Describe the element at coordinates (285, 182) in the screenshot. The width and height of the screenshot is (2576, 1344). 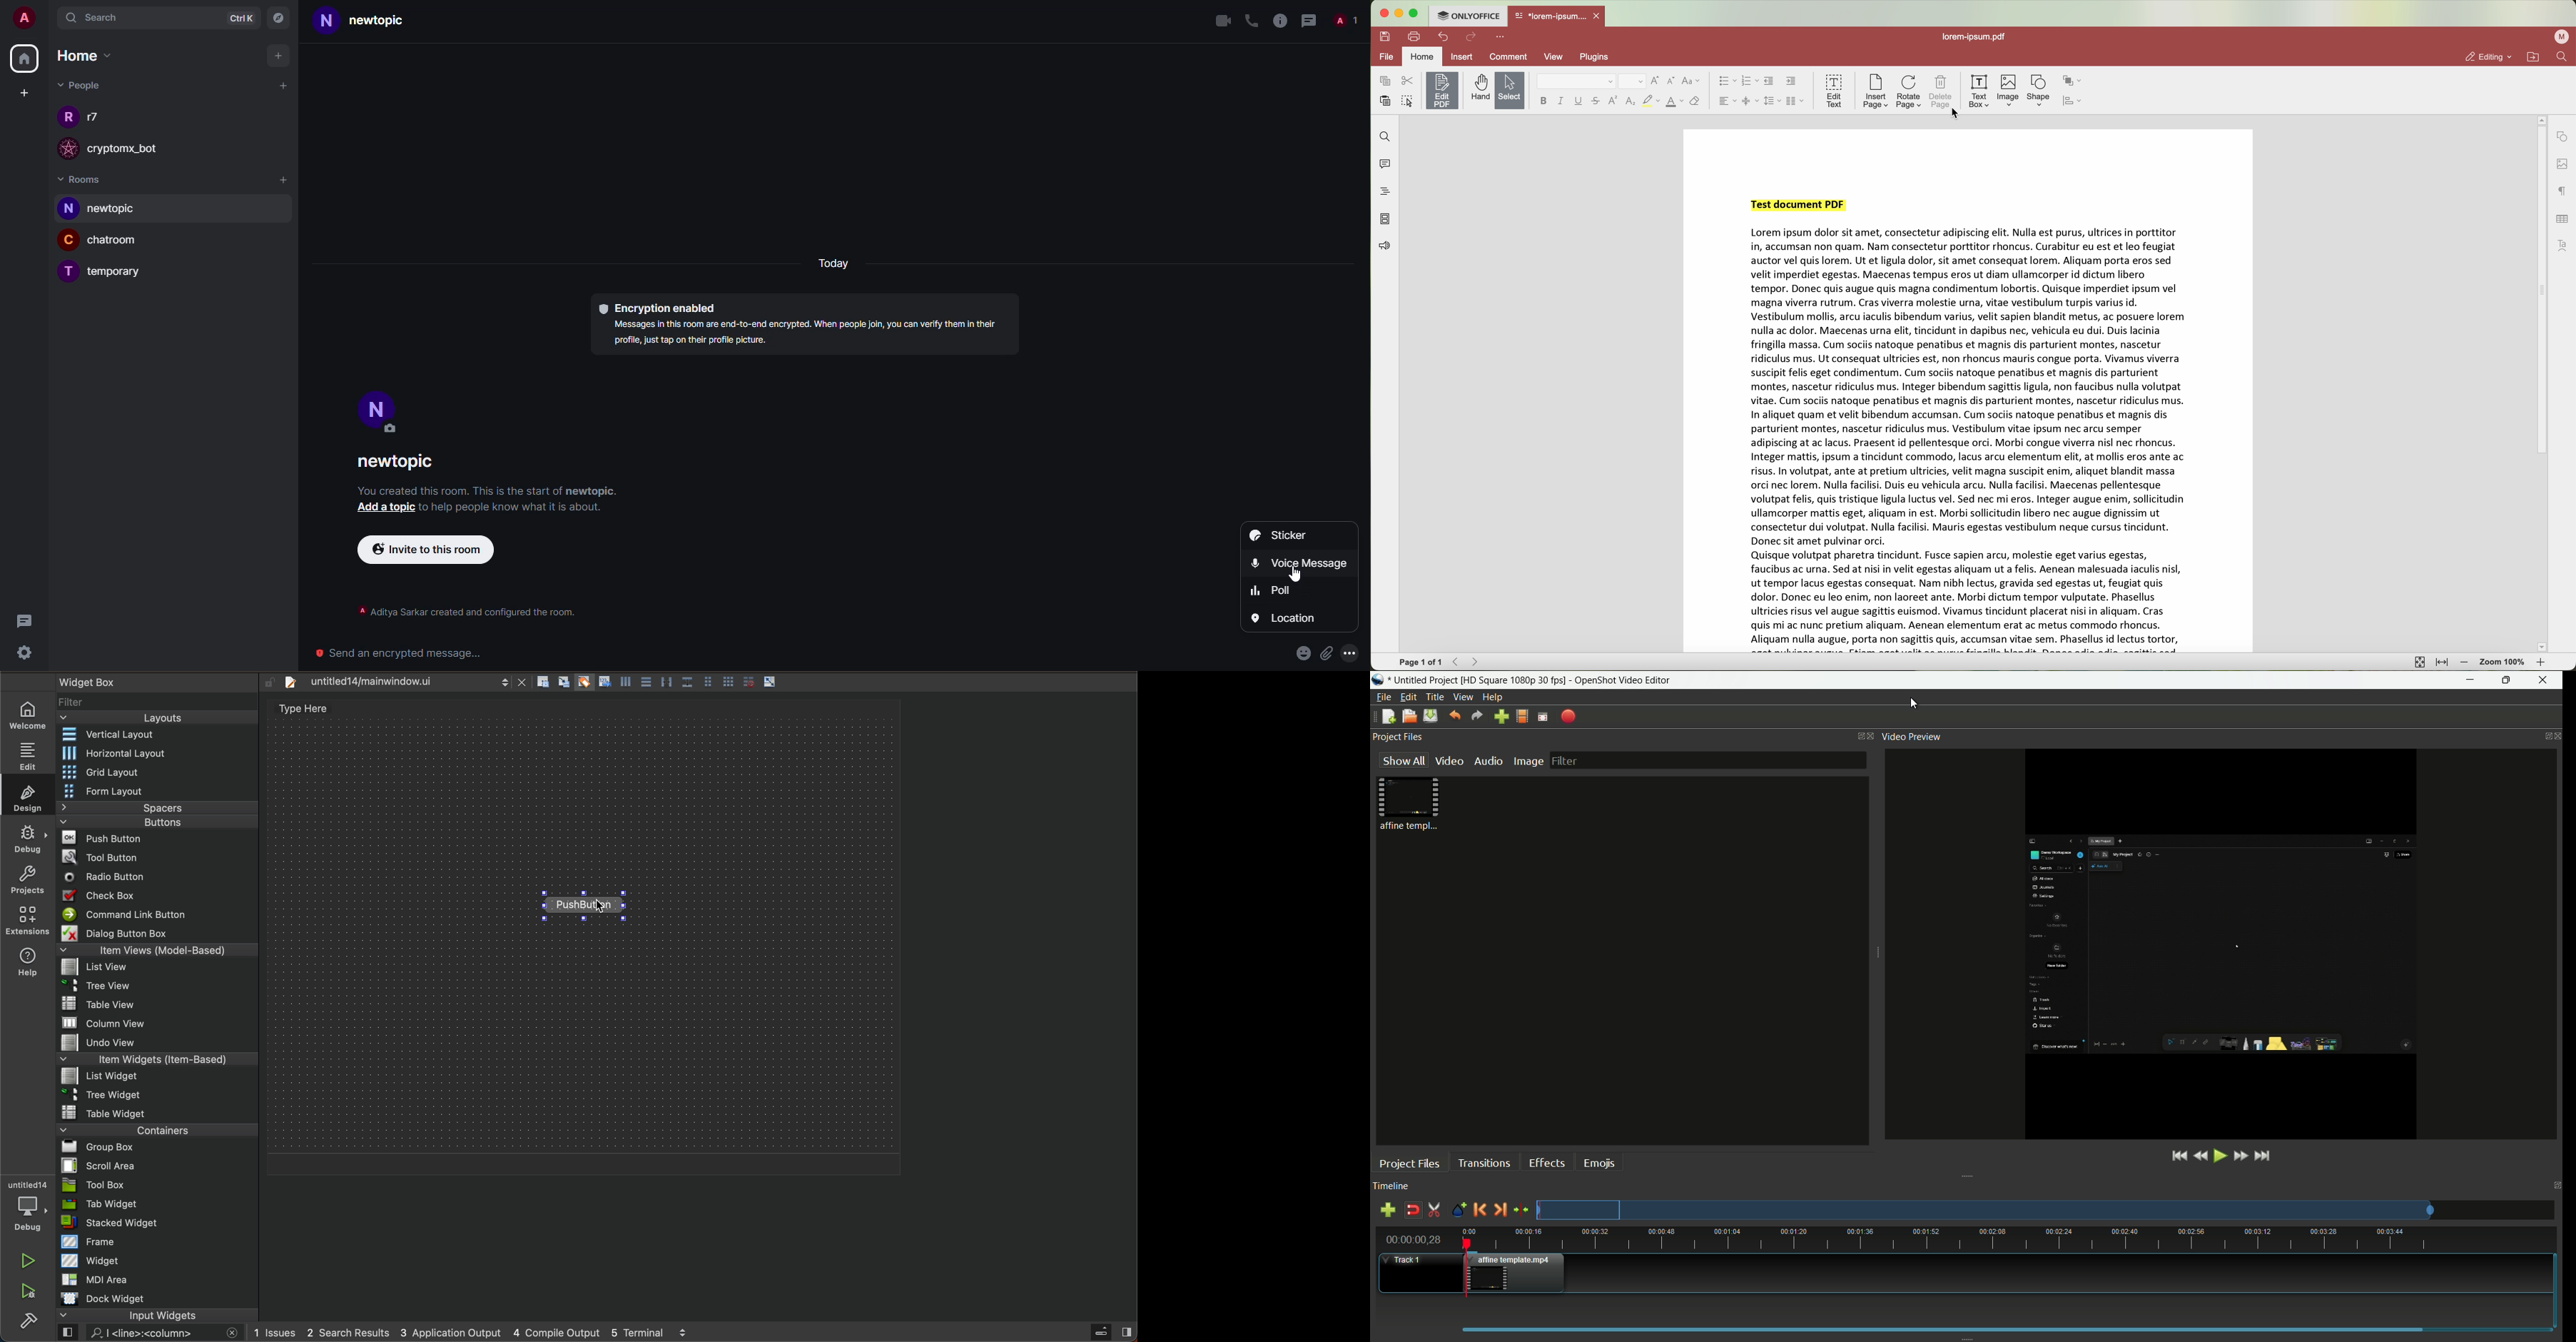
I see `add` at that location.